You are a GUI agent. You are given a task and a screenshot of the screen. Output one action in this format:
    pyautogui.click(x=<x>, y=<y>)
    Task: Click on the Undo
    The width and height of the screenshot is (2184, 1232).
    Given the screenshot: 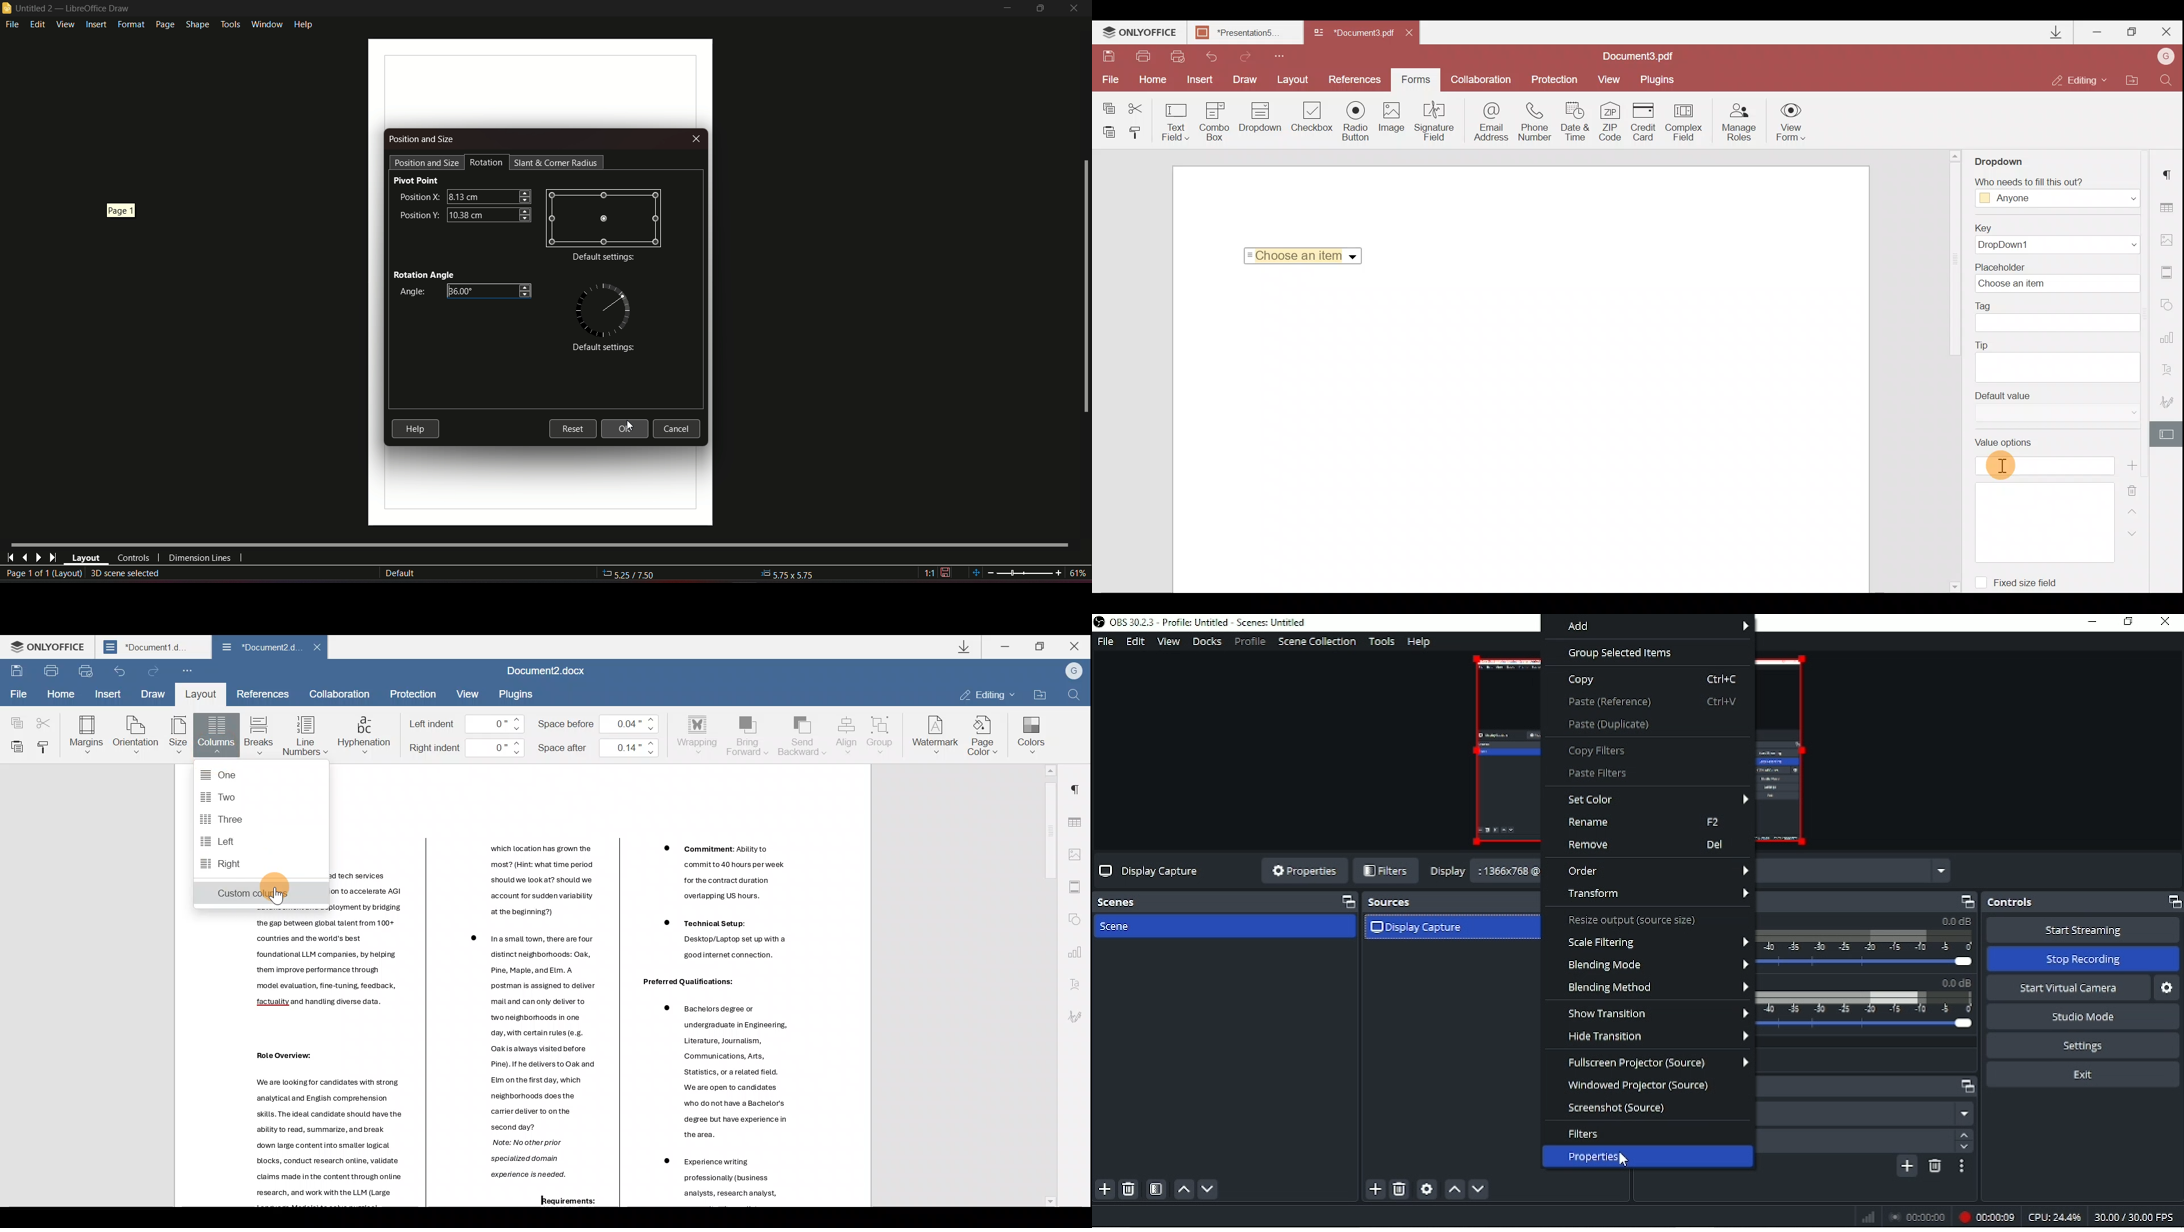 What is the action you would take?
    pyautogui.click(x=119, y=671)
    